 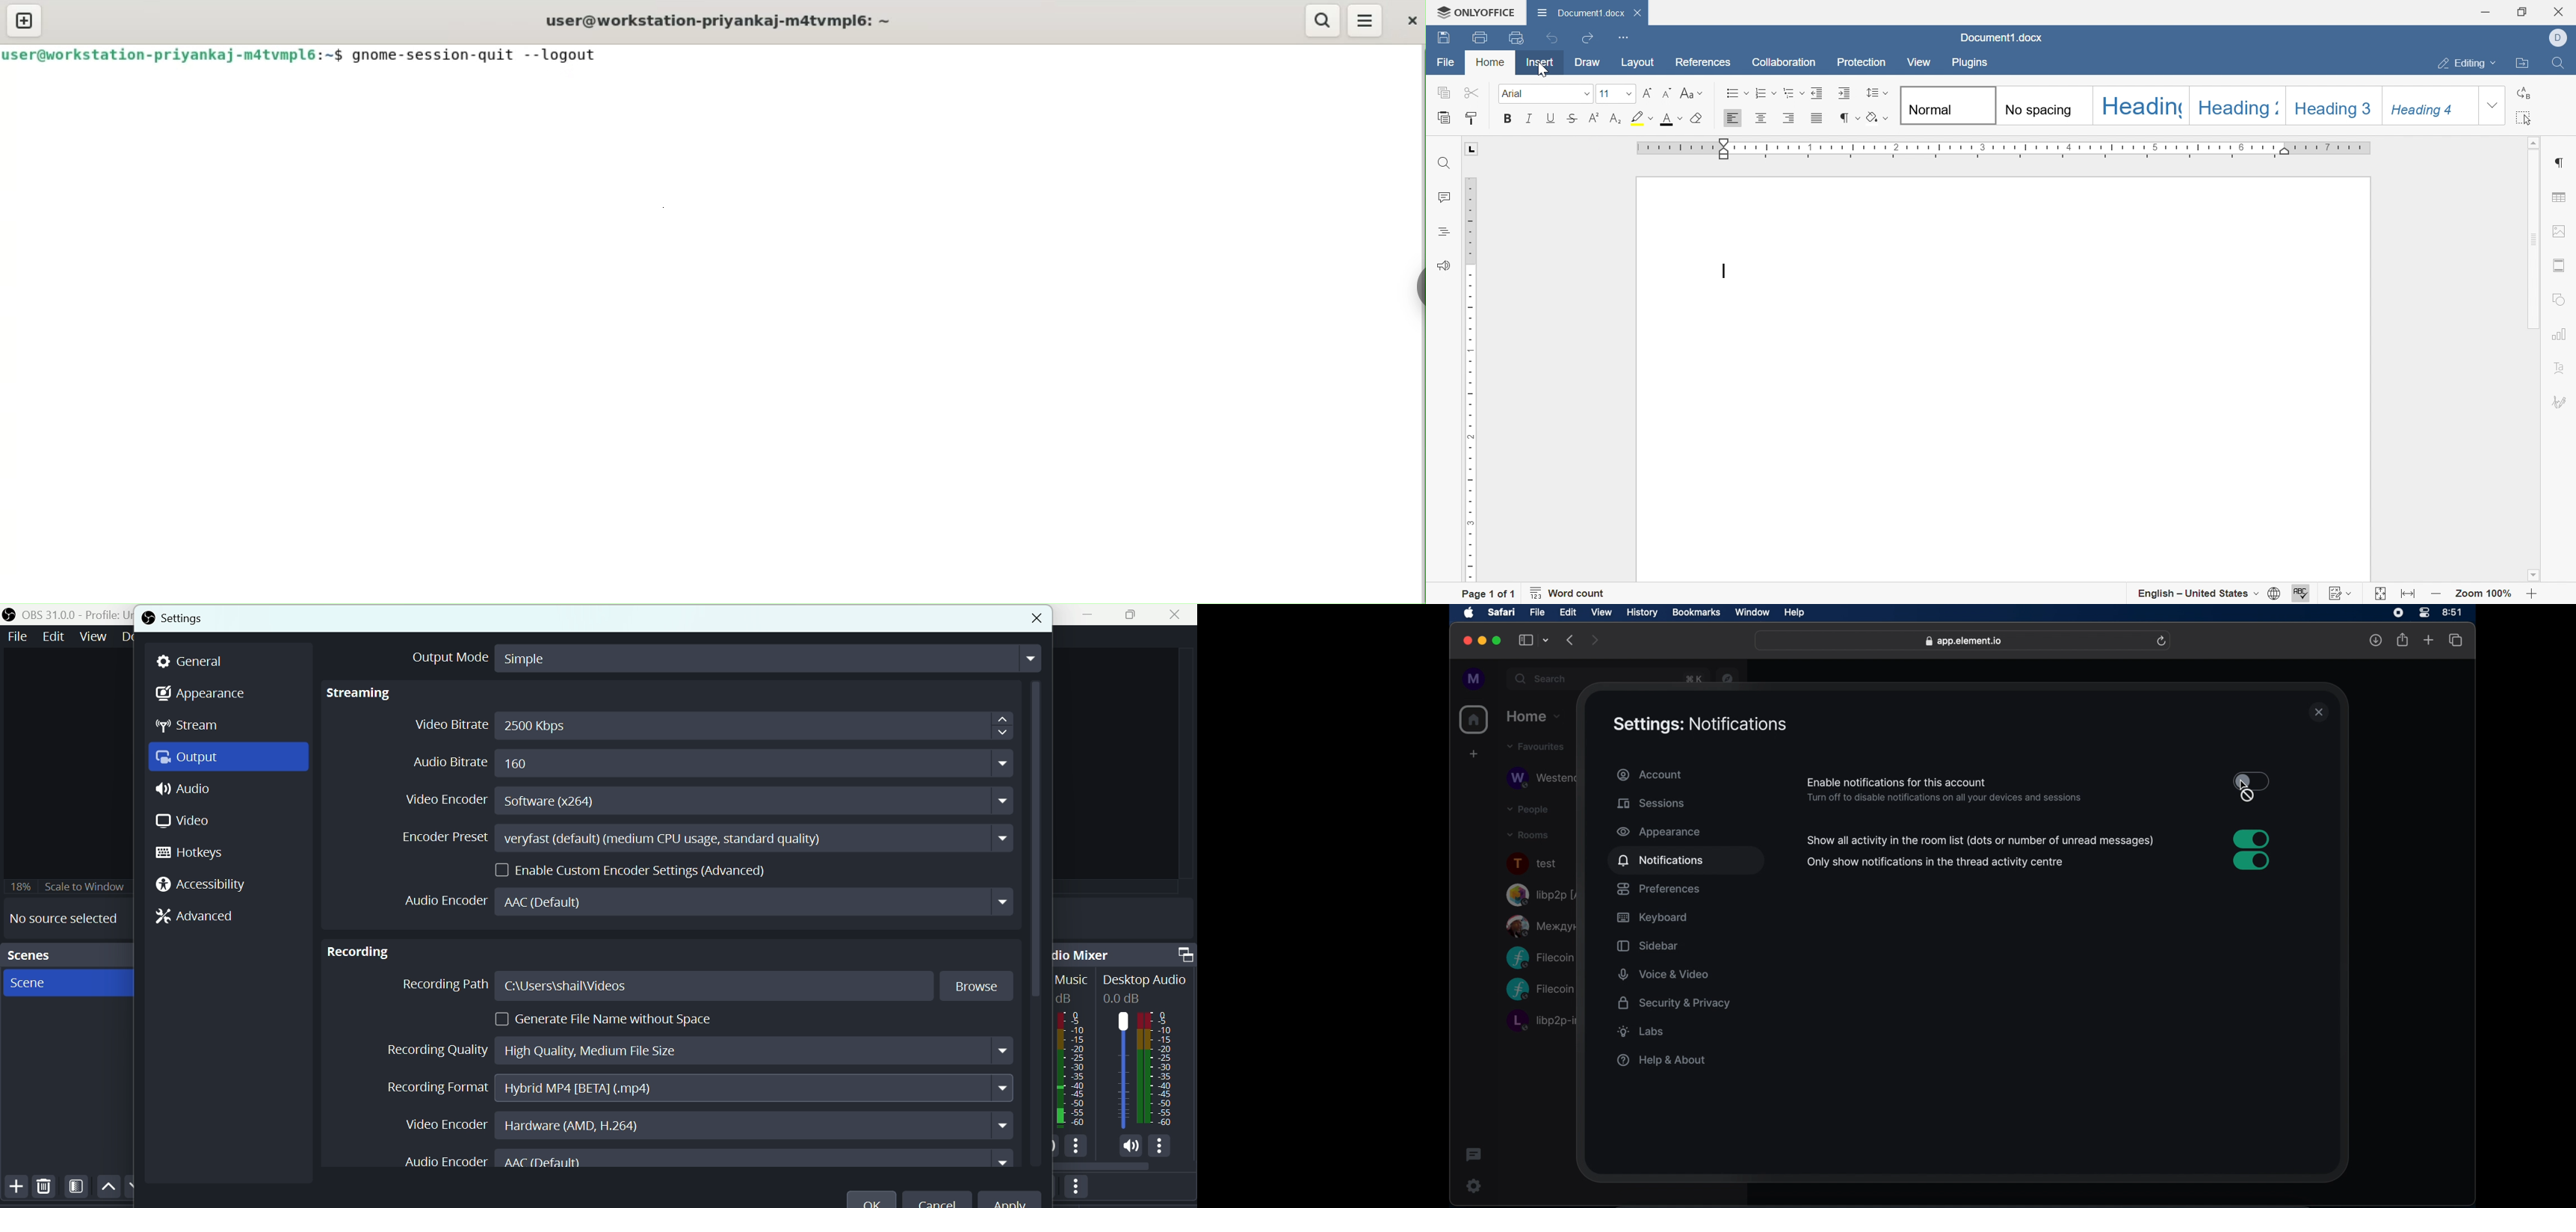 What do you see at coordinates (1662, 861) in the screenshot?
I see `notifications` at bounding box center [1662, 861].